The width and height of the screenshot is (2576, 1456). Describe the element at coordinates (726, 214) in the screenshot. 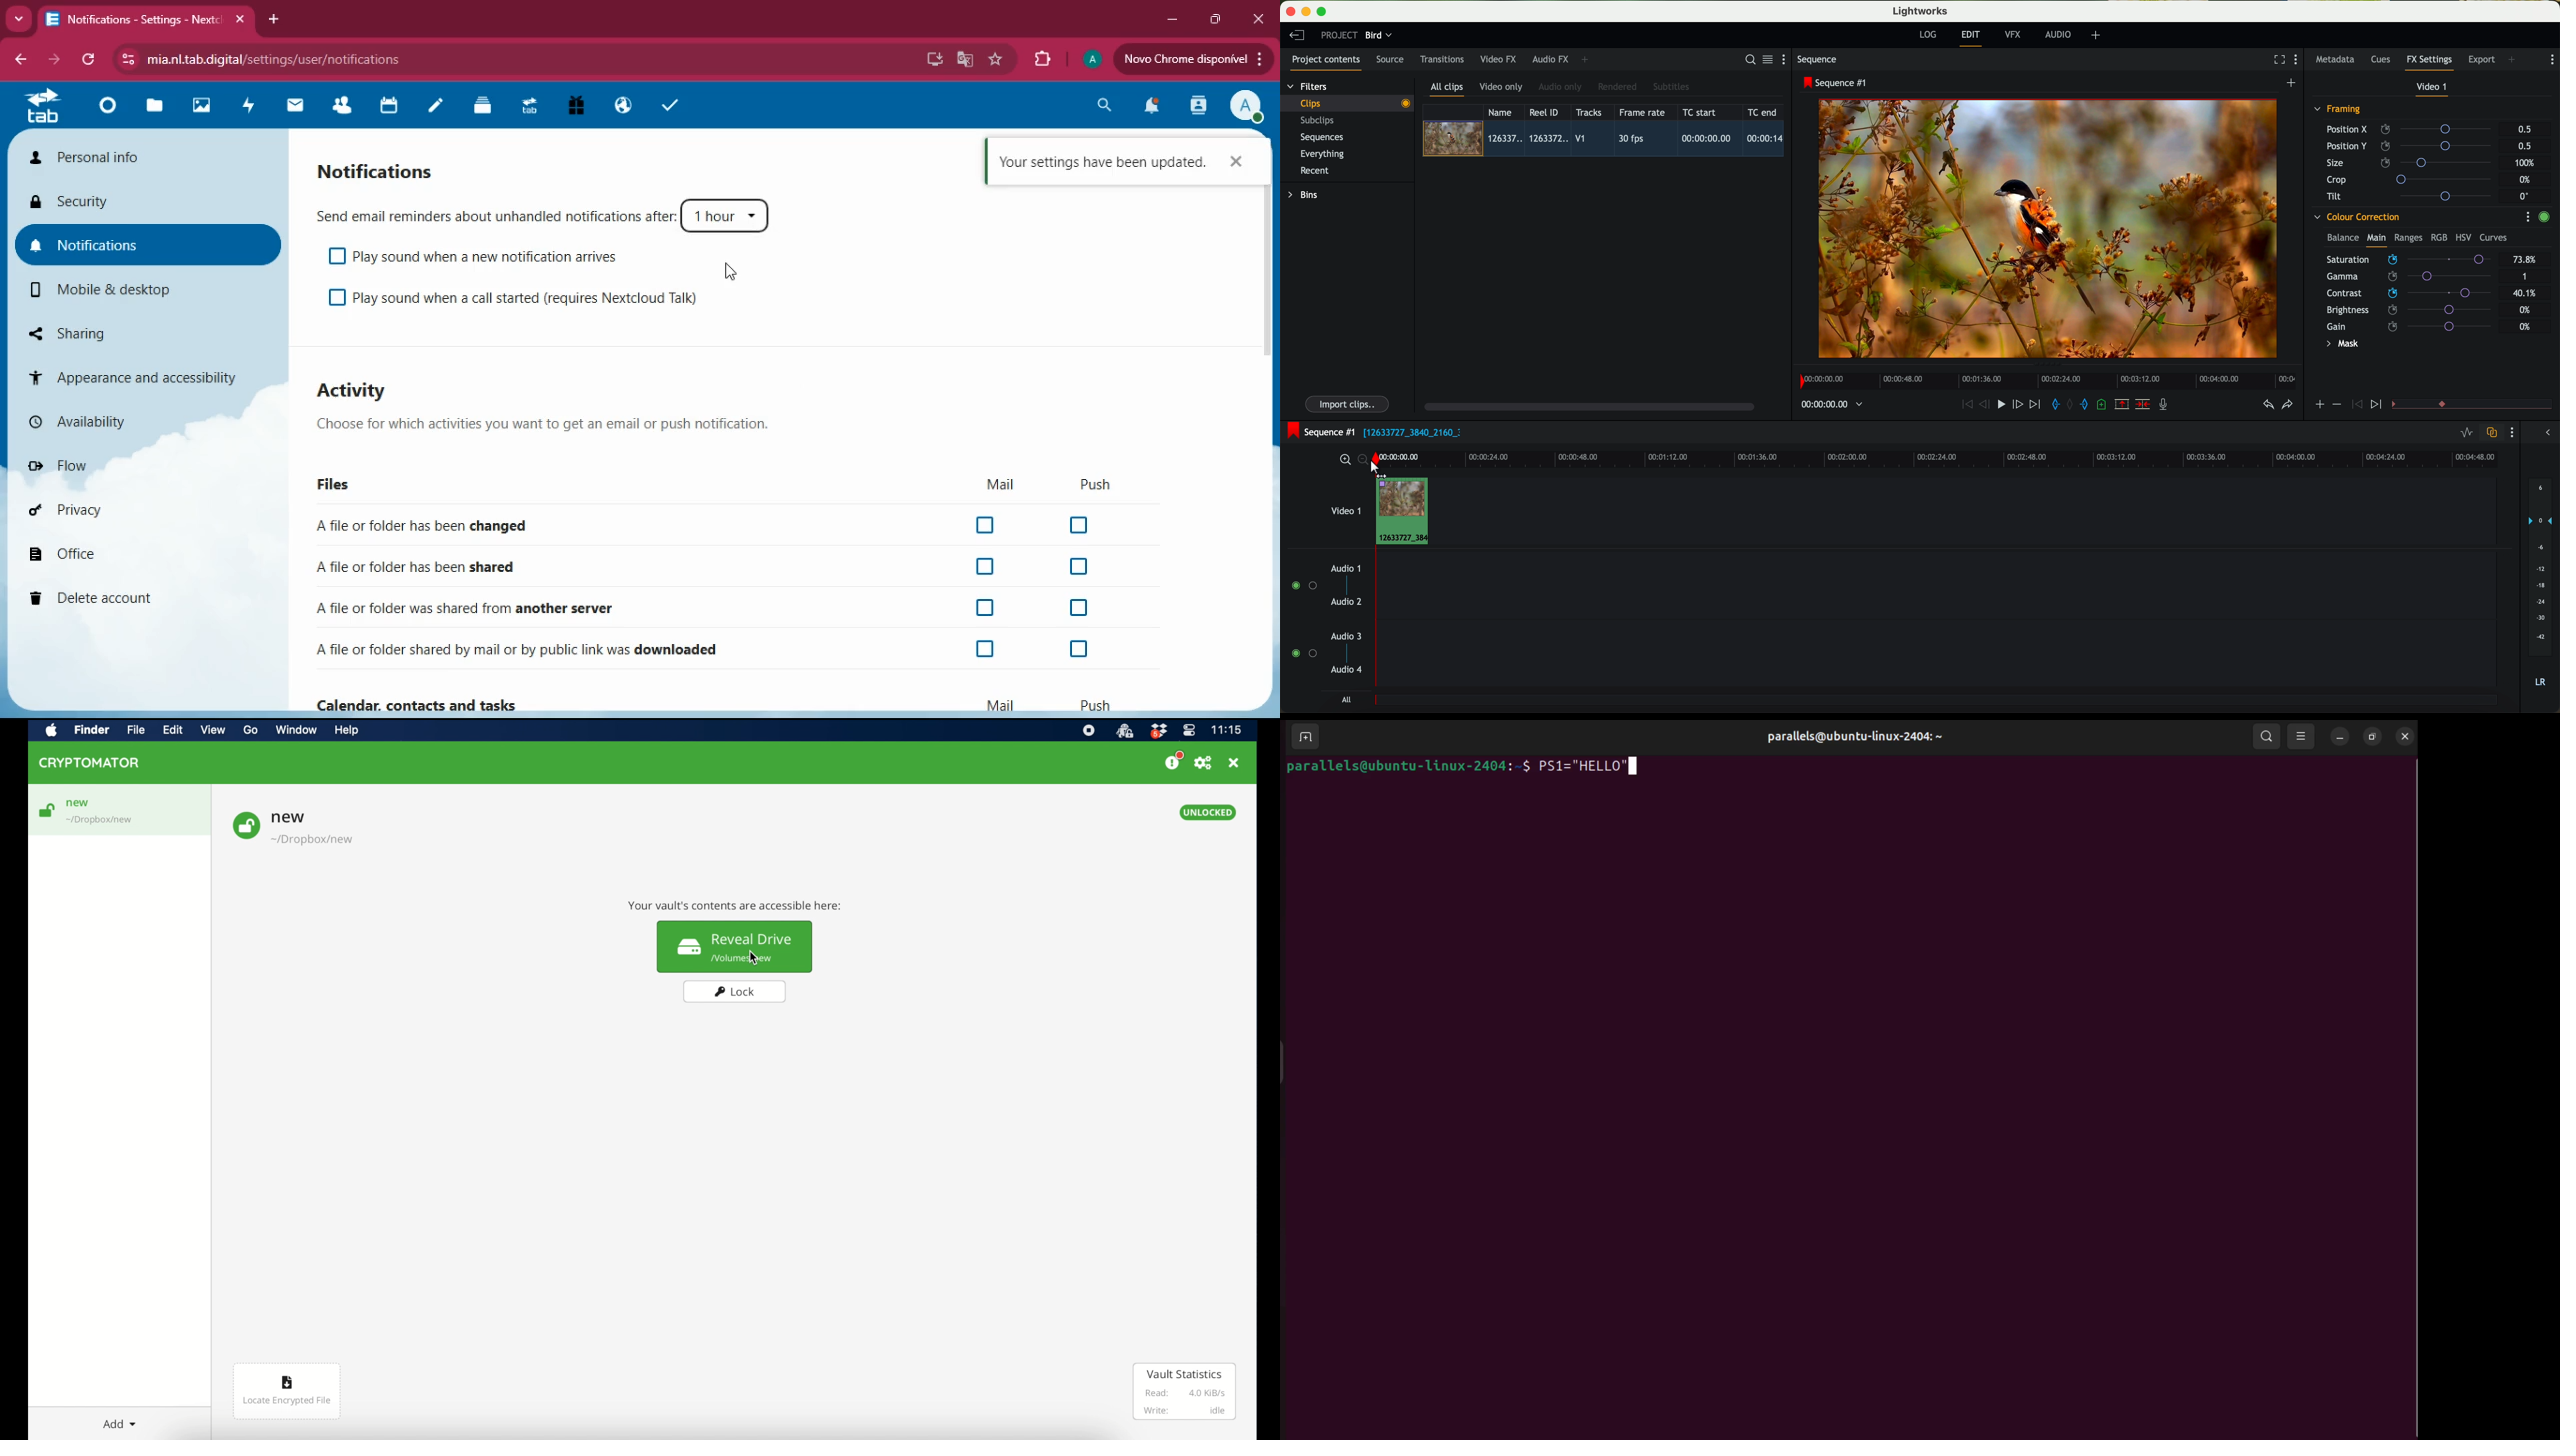

I see `1 hour` at that location.